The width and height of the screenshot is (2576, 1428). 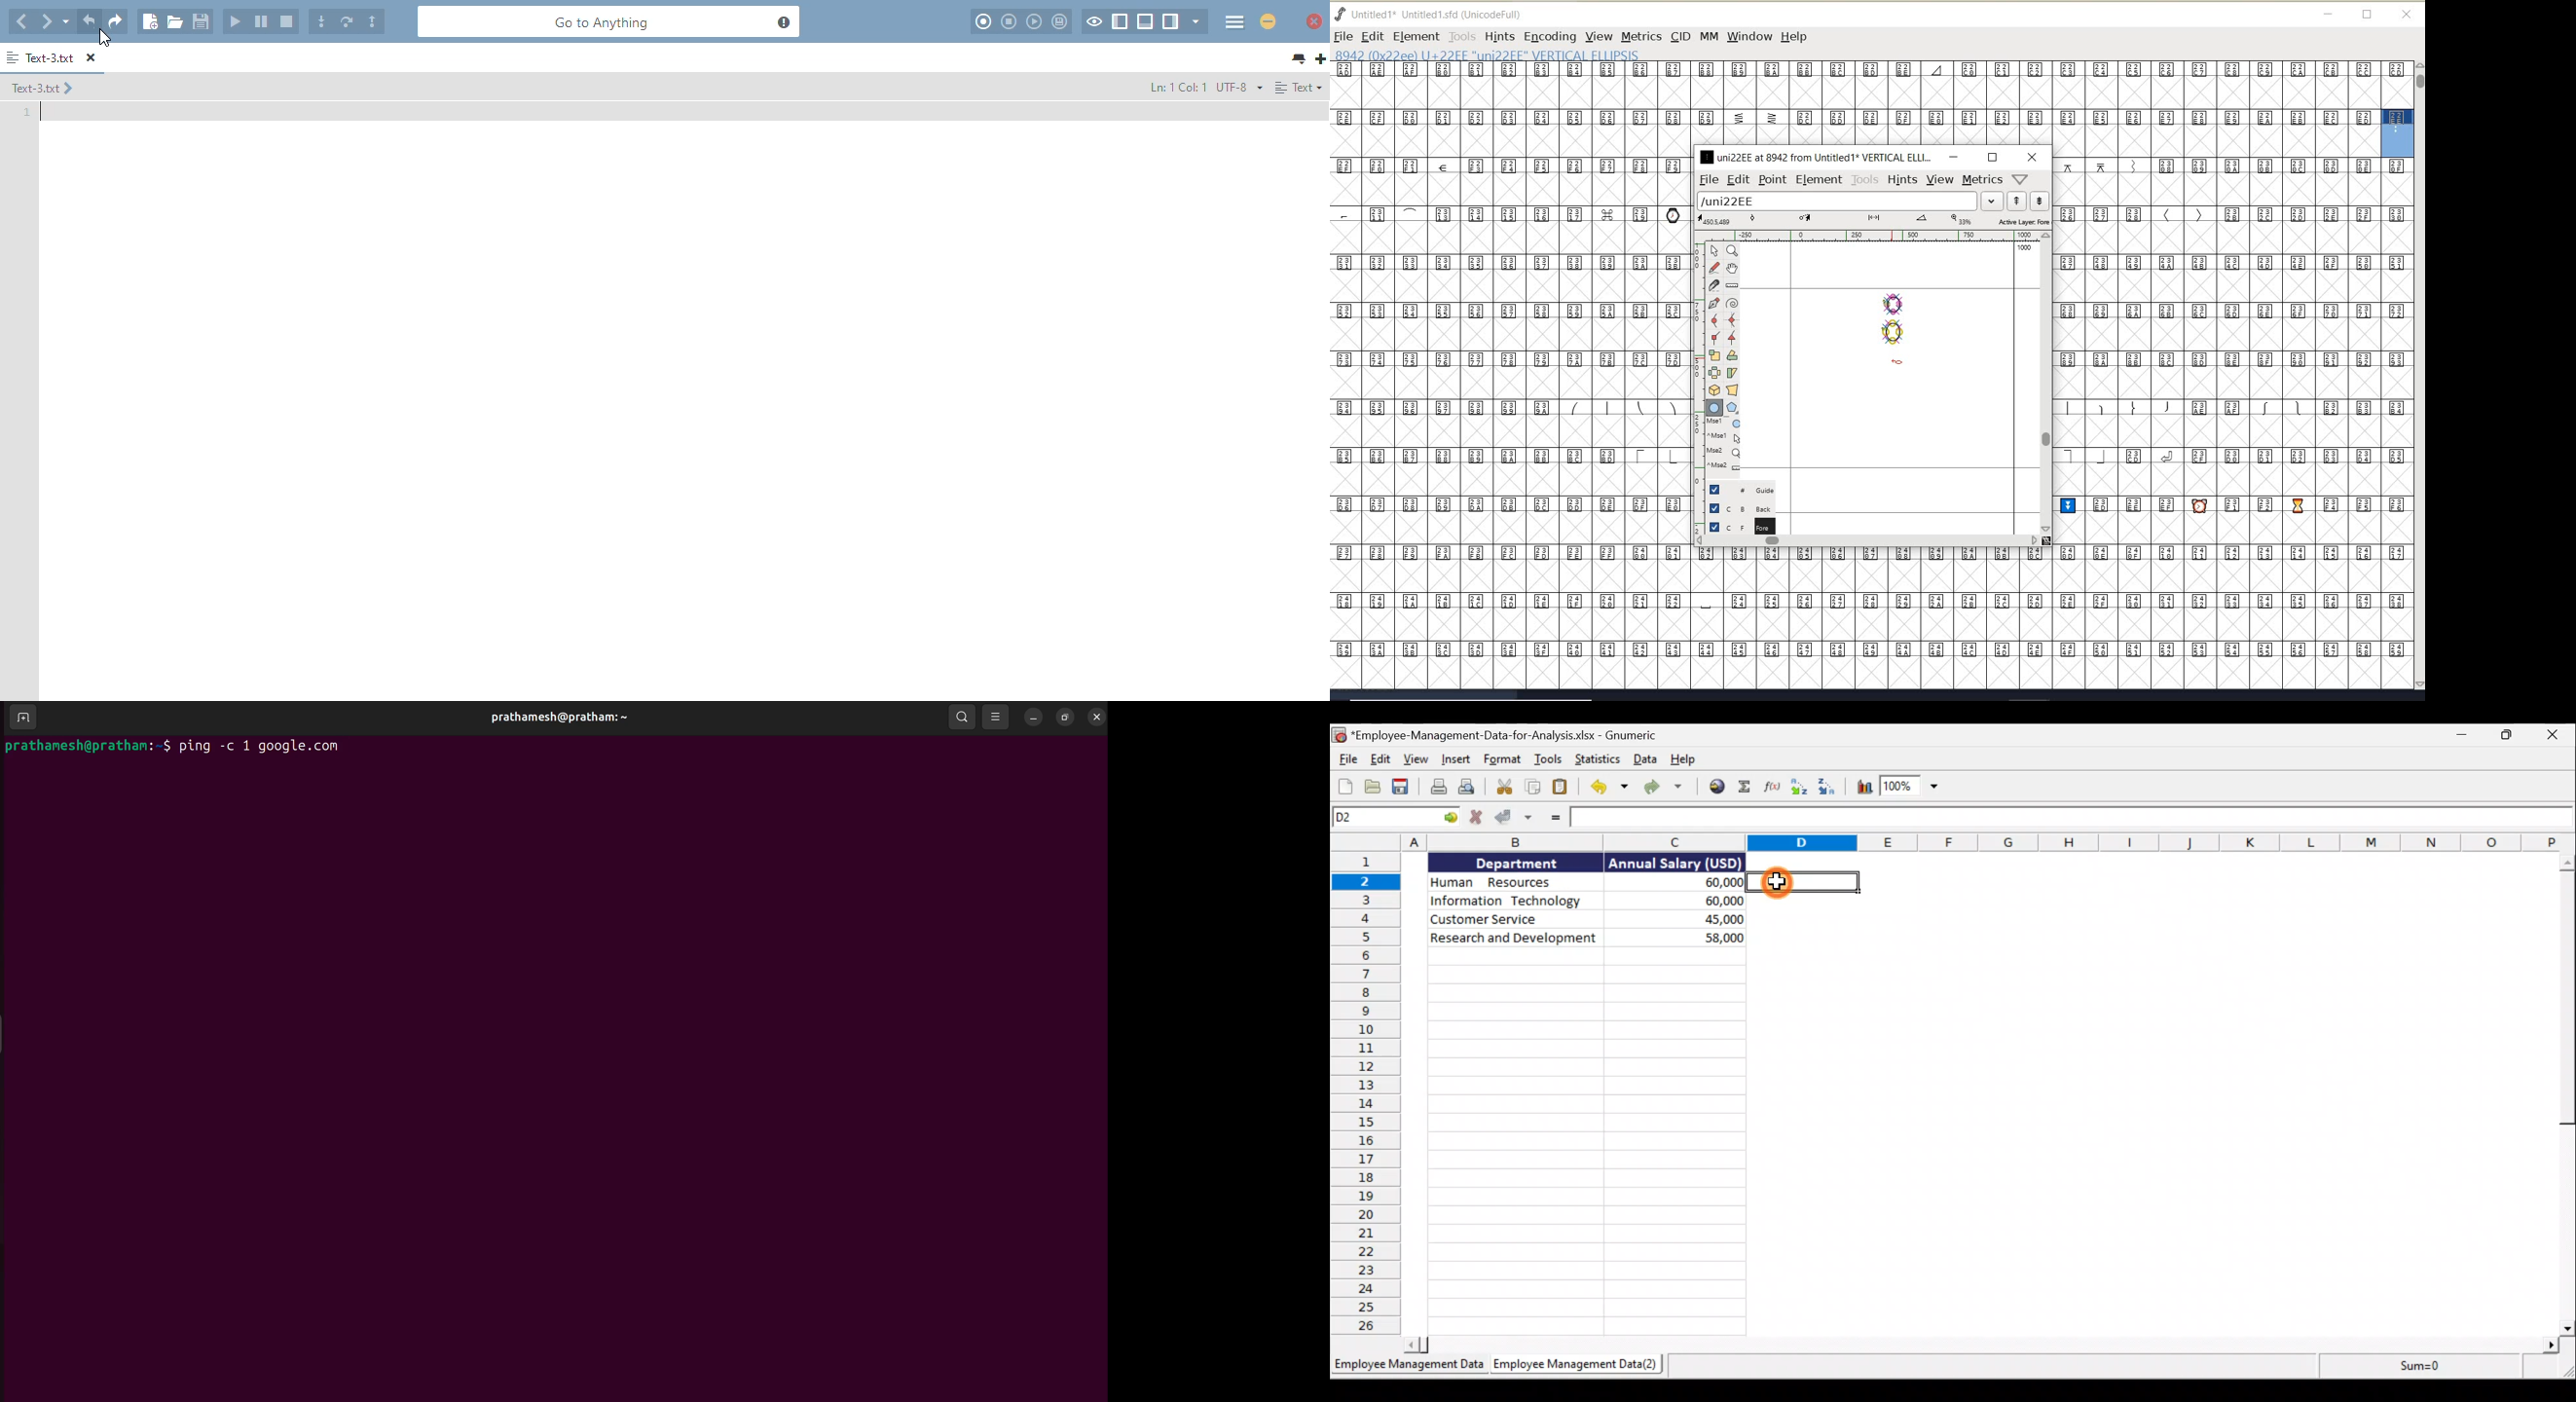 What do you see at coordinates (1714, 302) in the screenshot?
I see `add a point, then drag out its control points` at bounding box center [1714, 302].